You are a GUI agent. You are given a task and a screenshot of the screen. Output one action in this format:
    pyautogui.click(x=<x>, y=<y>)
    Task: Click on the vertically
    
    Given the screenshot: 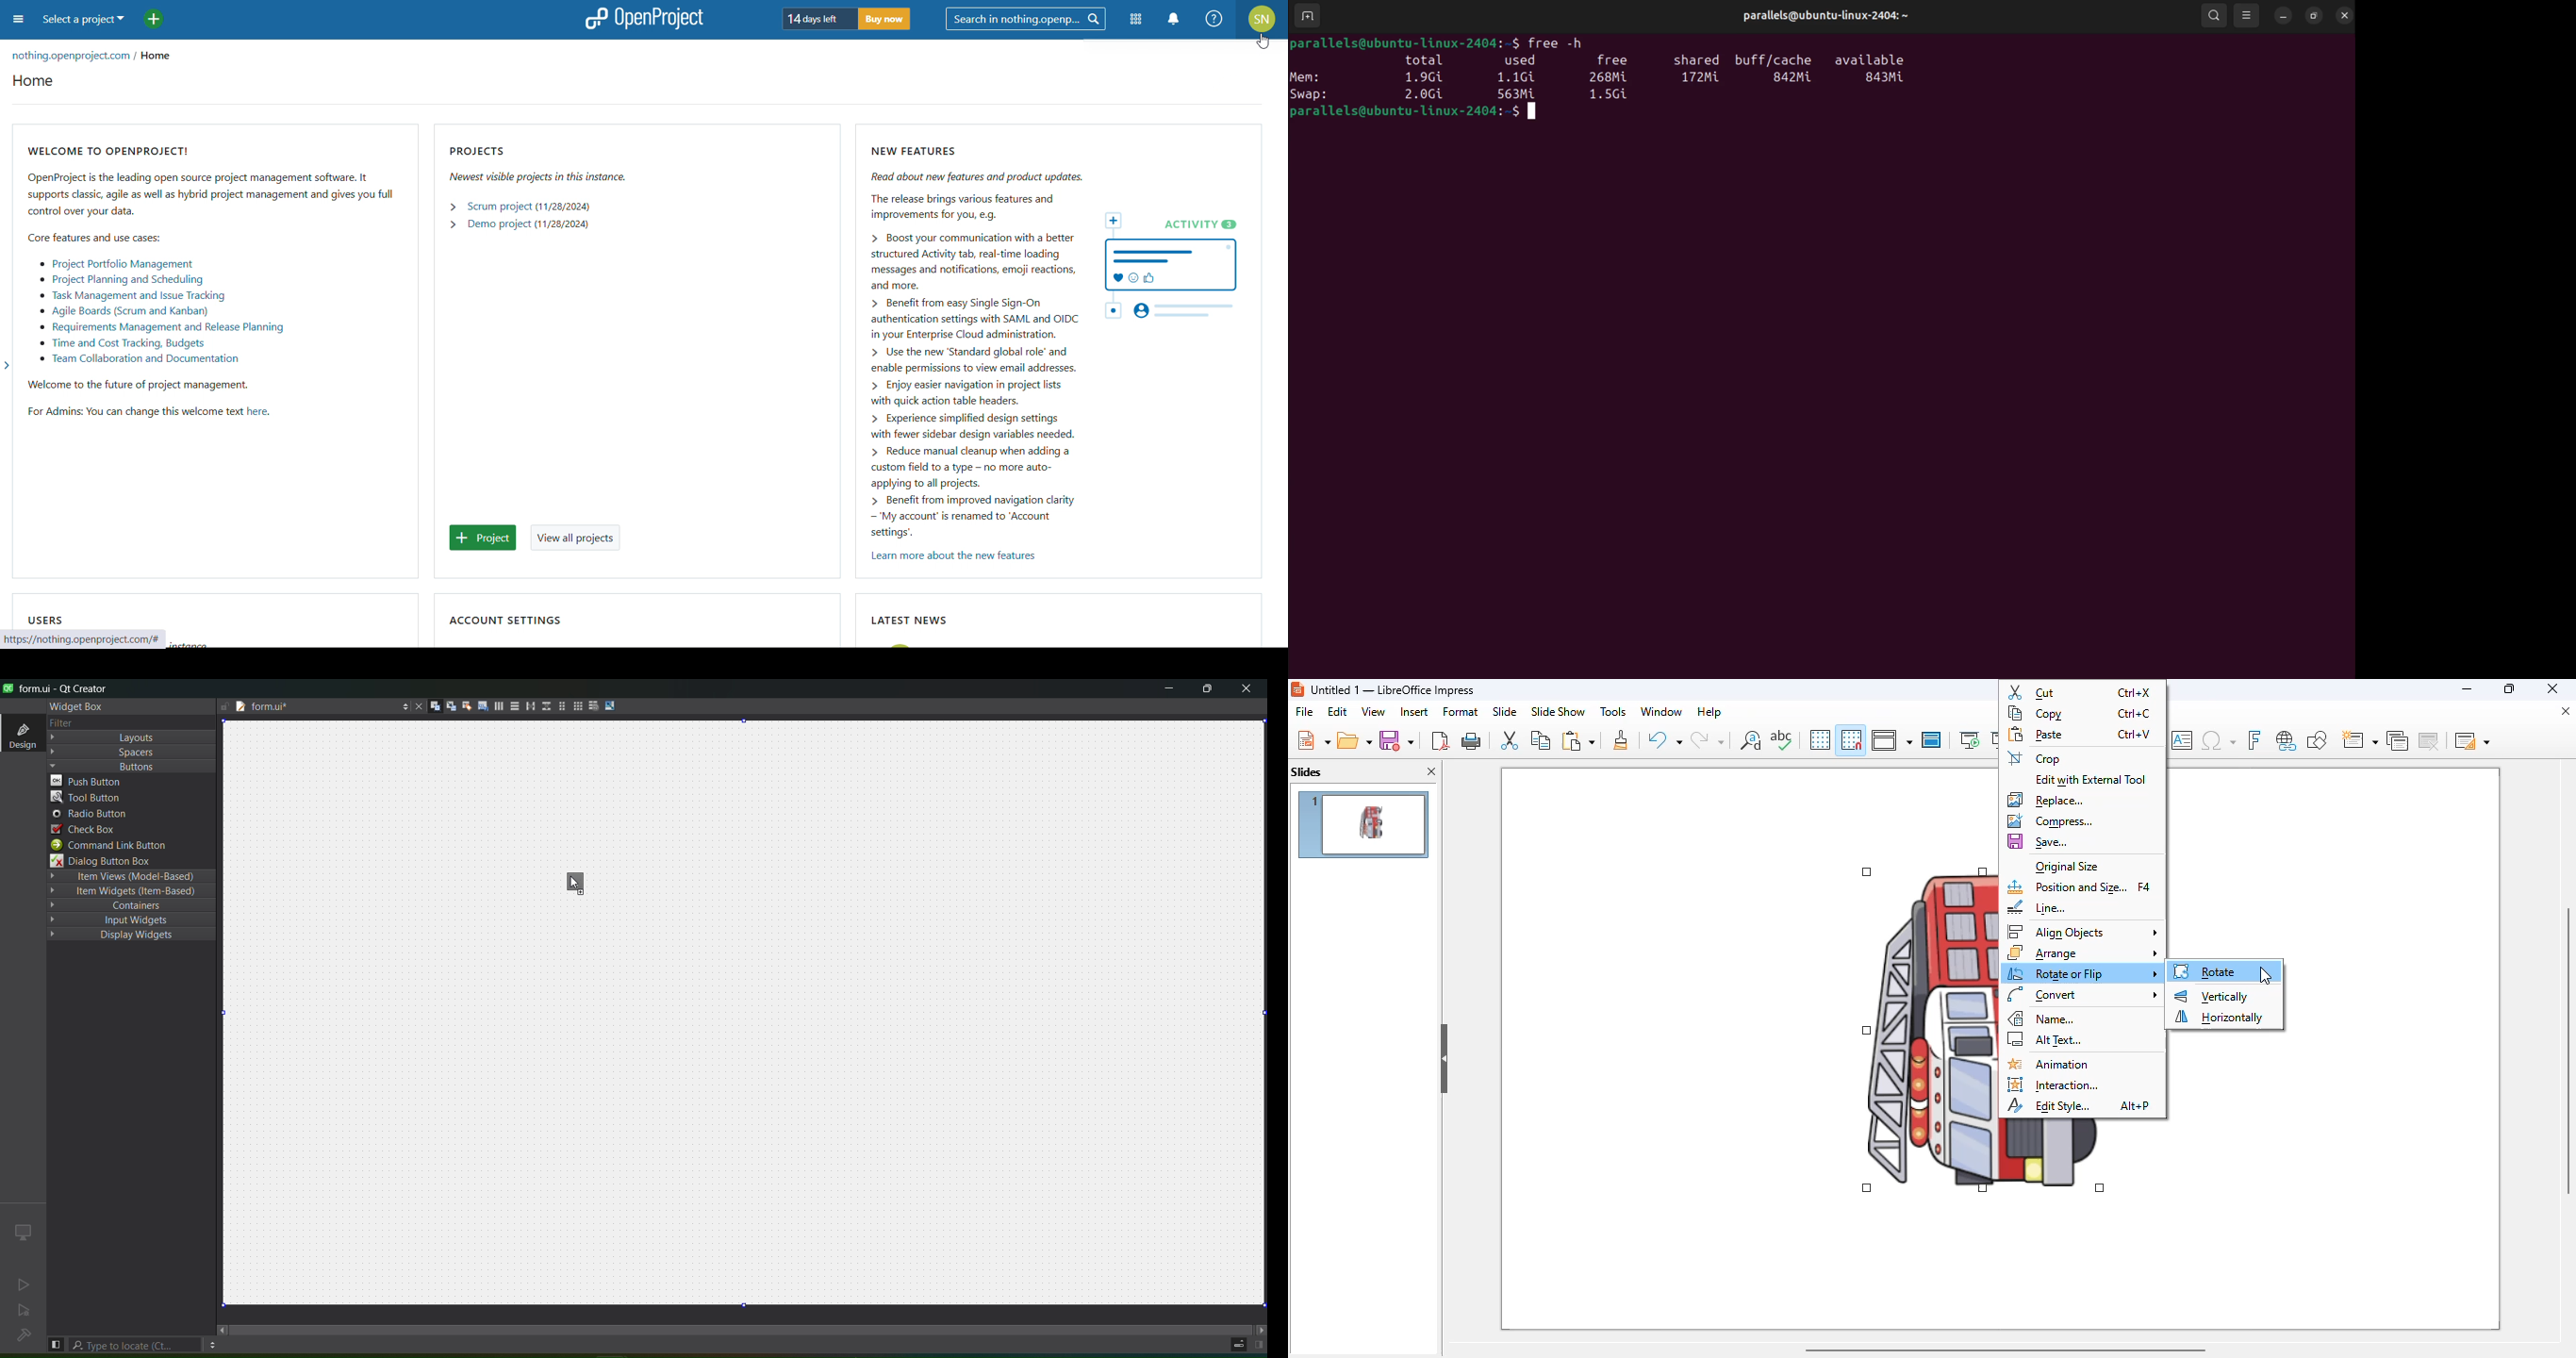 What is the action you would take?
    pyautogui.click(x=2214, y=996)
    